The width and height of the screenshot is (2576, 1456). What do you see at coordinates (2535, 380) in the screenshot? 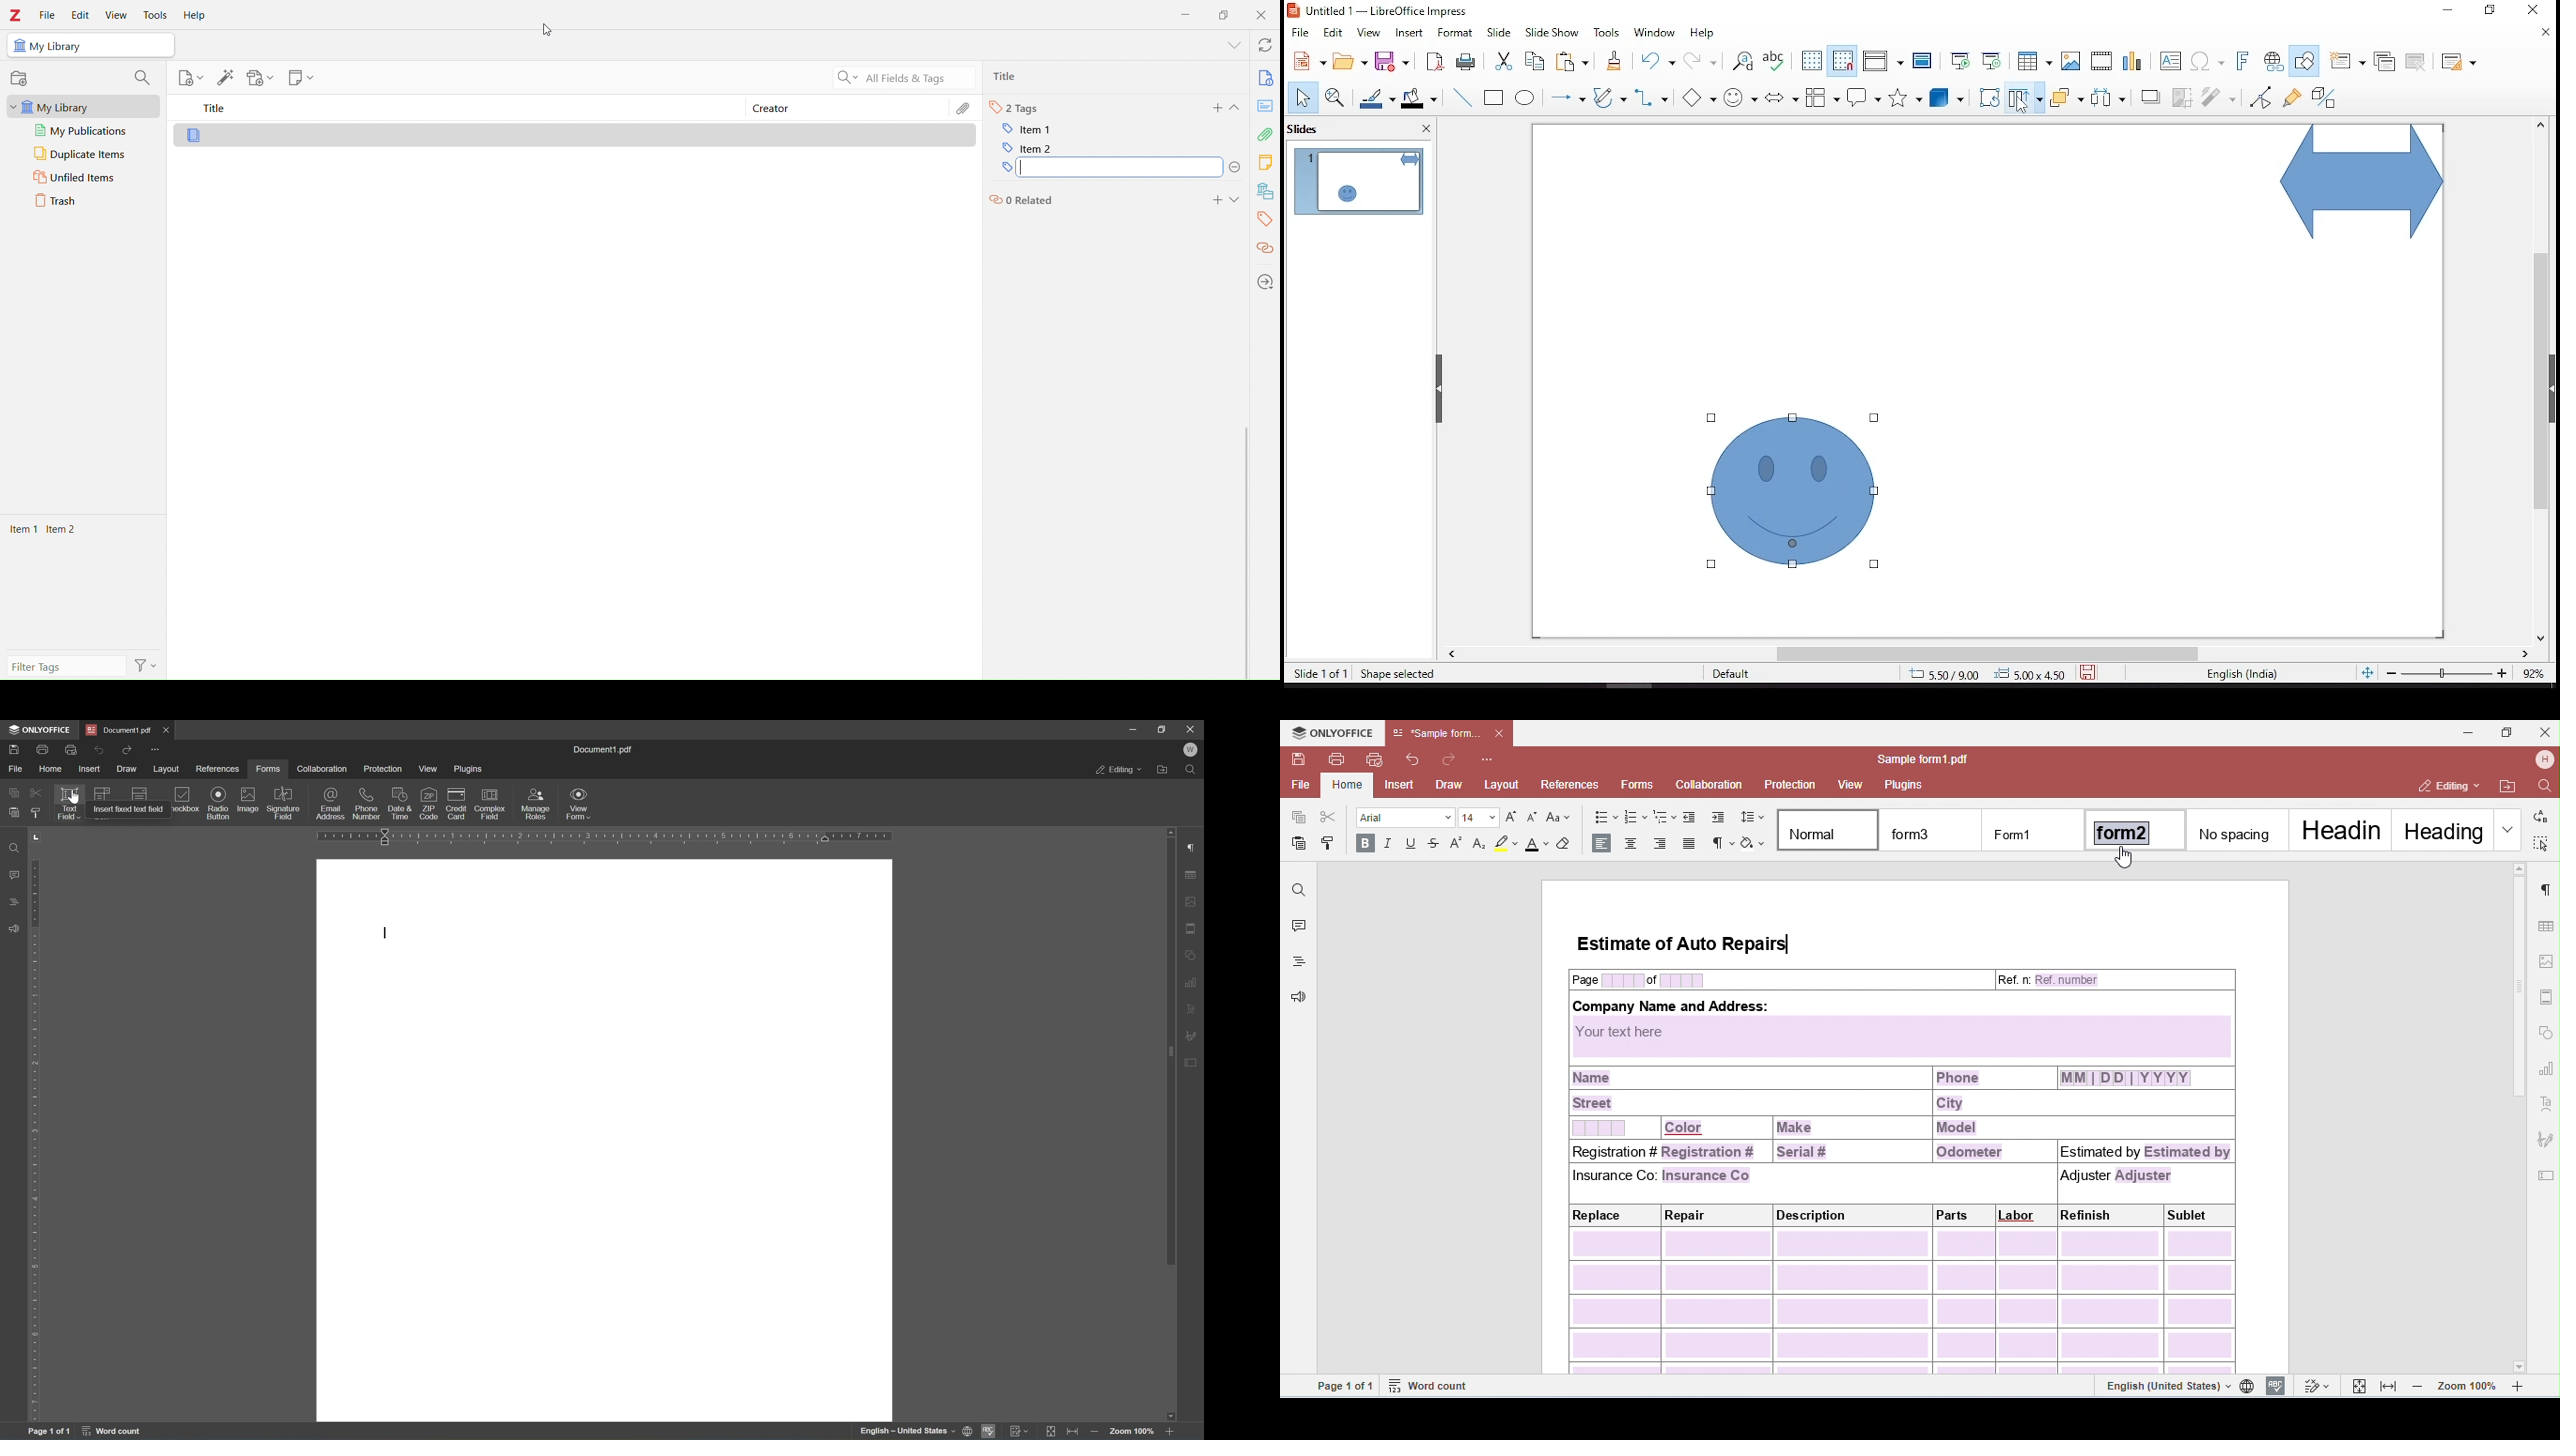
I see `scroll bar` at bounding box center [2535, 380].